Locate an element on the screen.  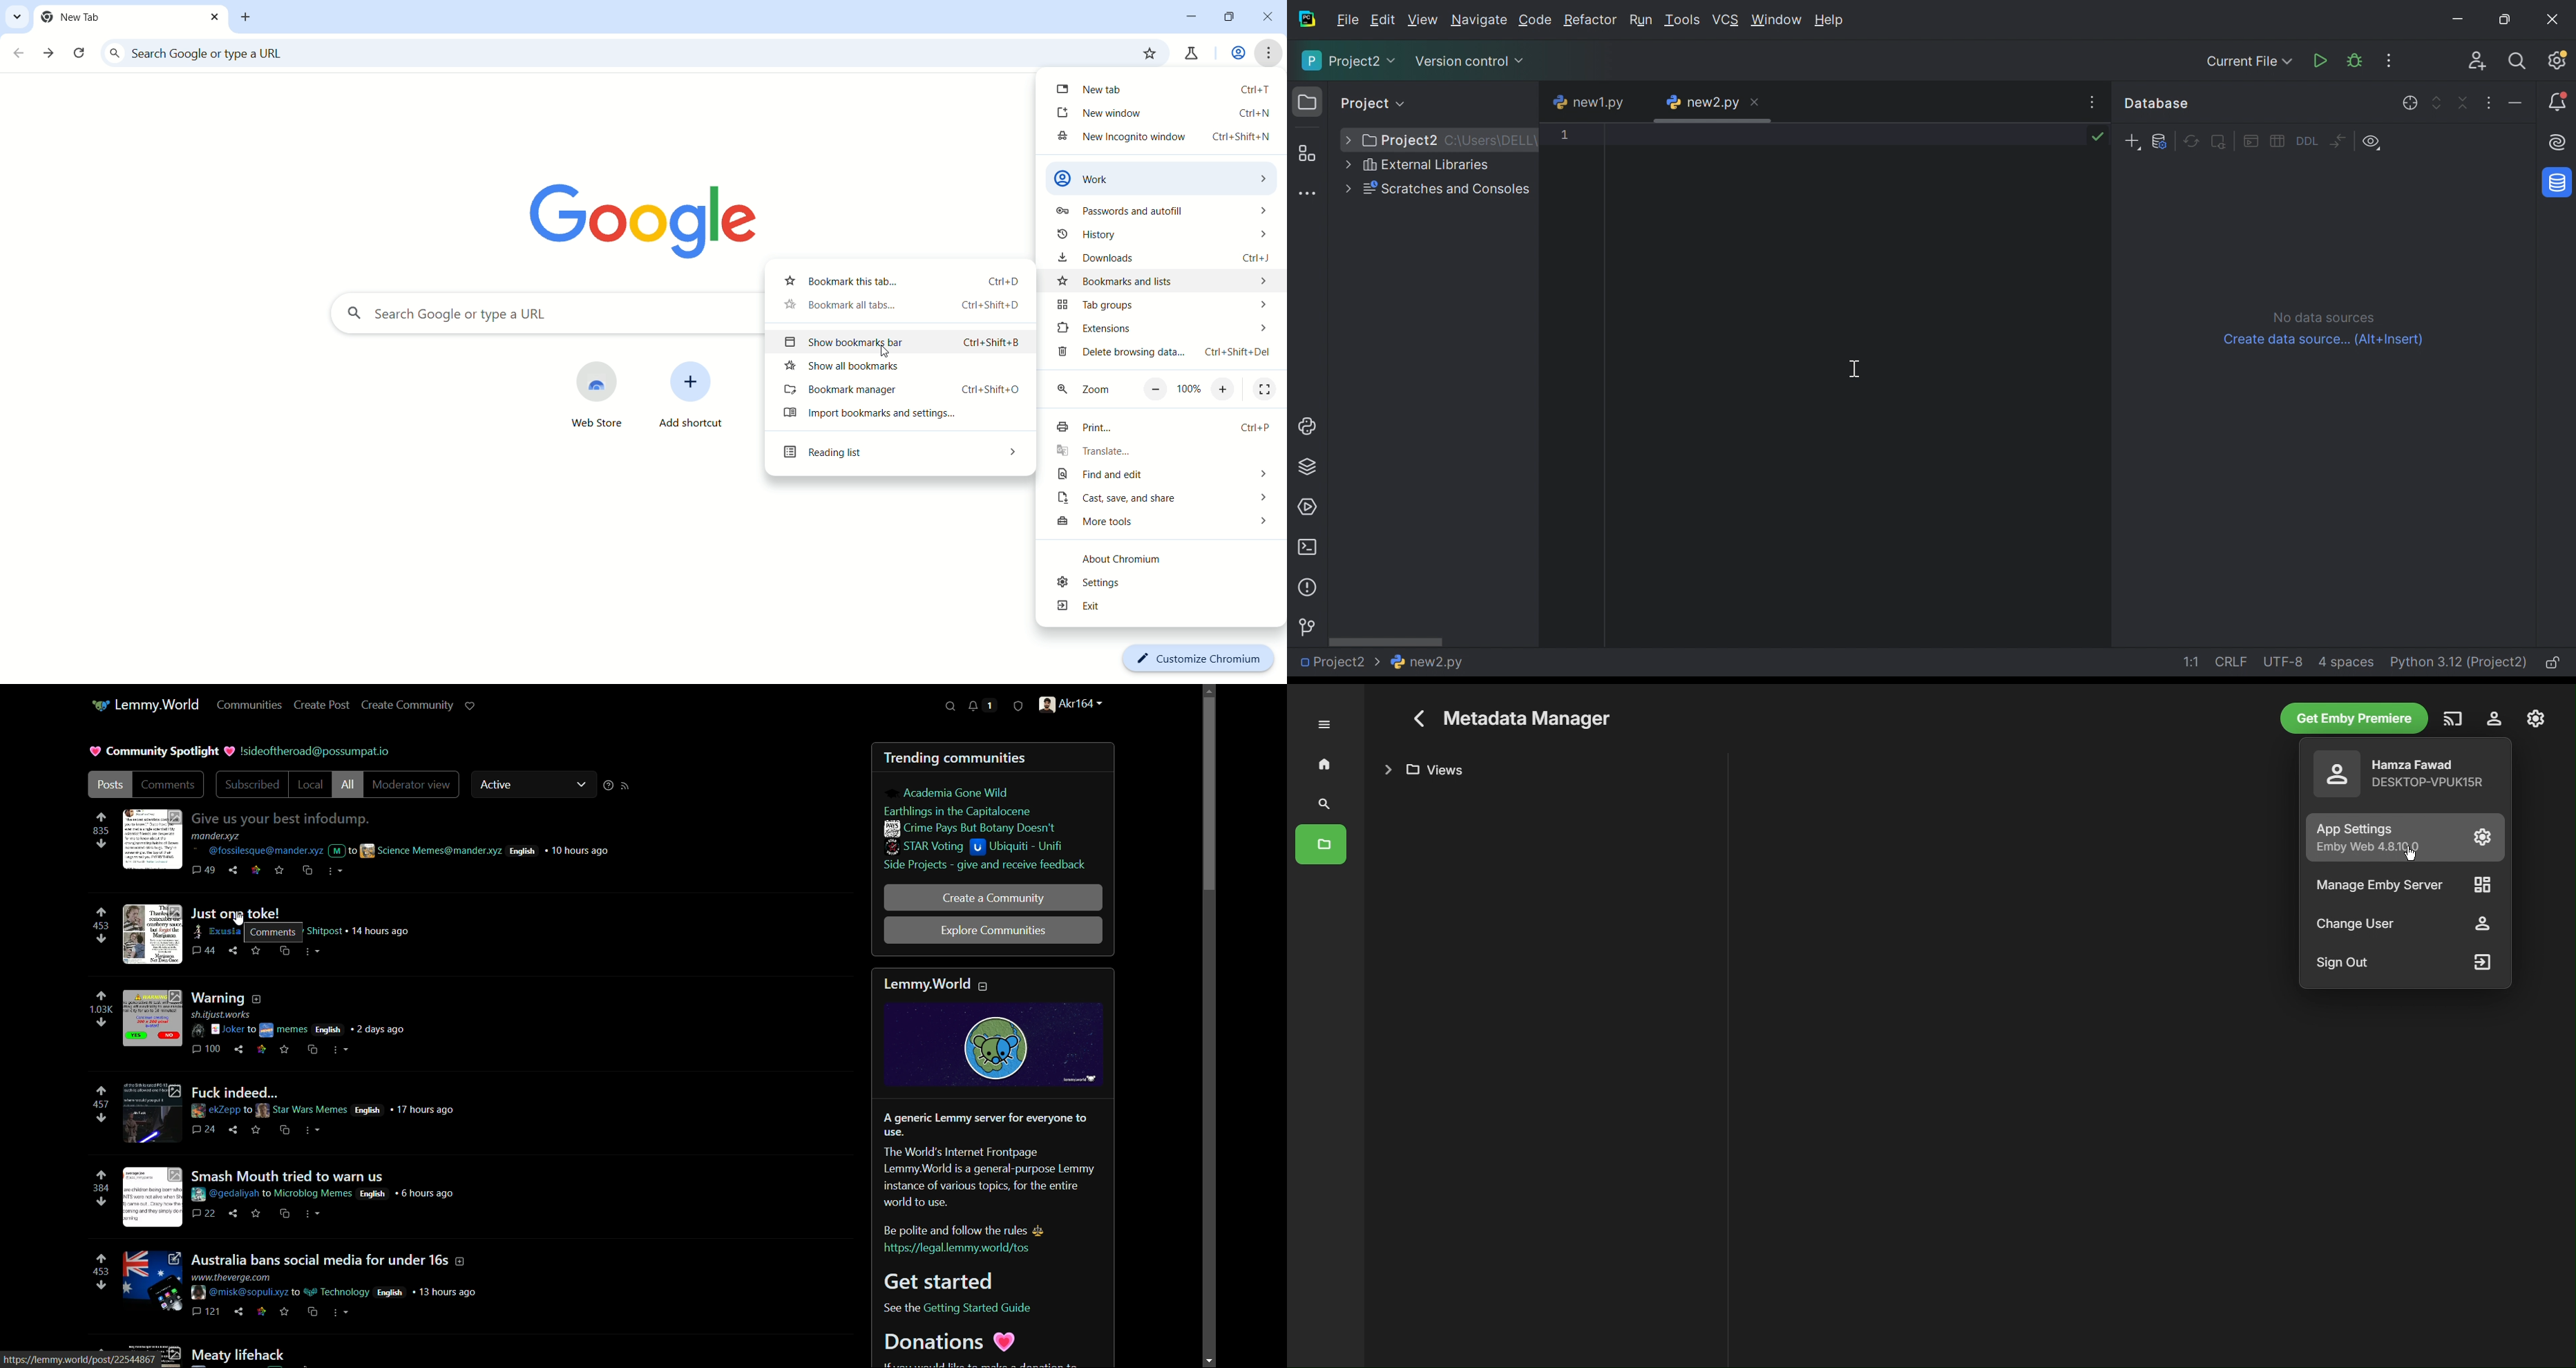
https://lemmy.world/post/22544867 is located at coordinates (80, 1359).